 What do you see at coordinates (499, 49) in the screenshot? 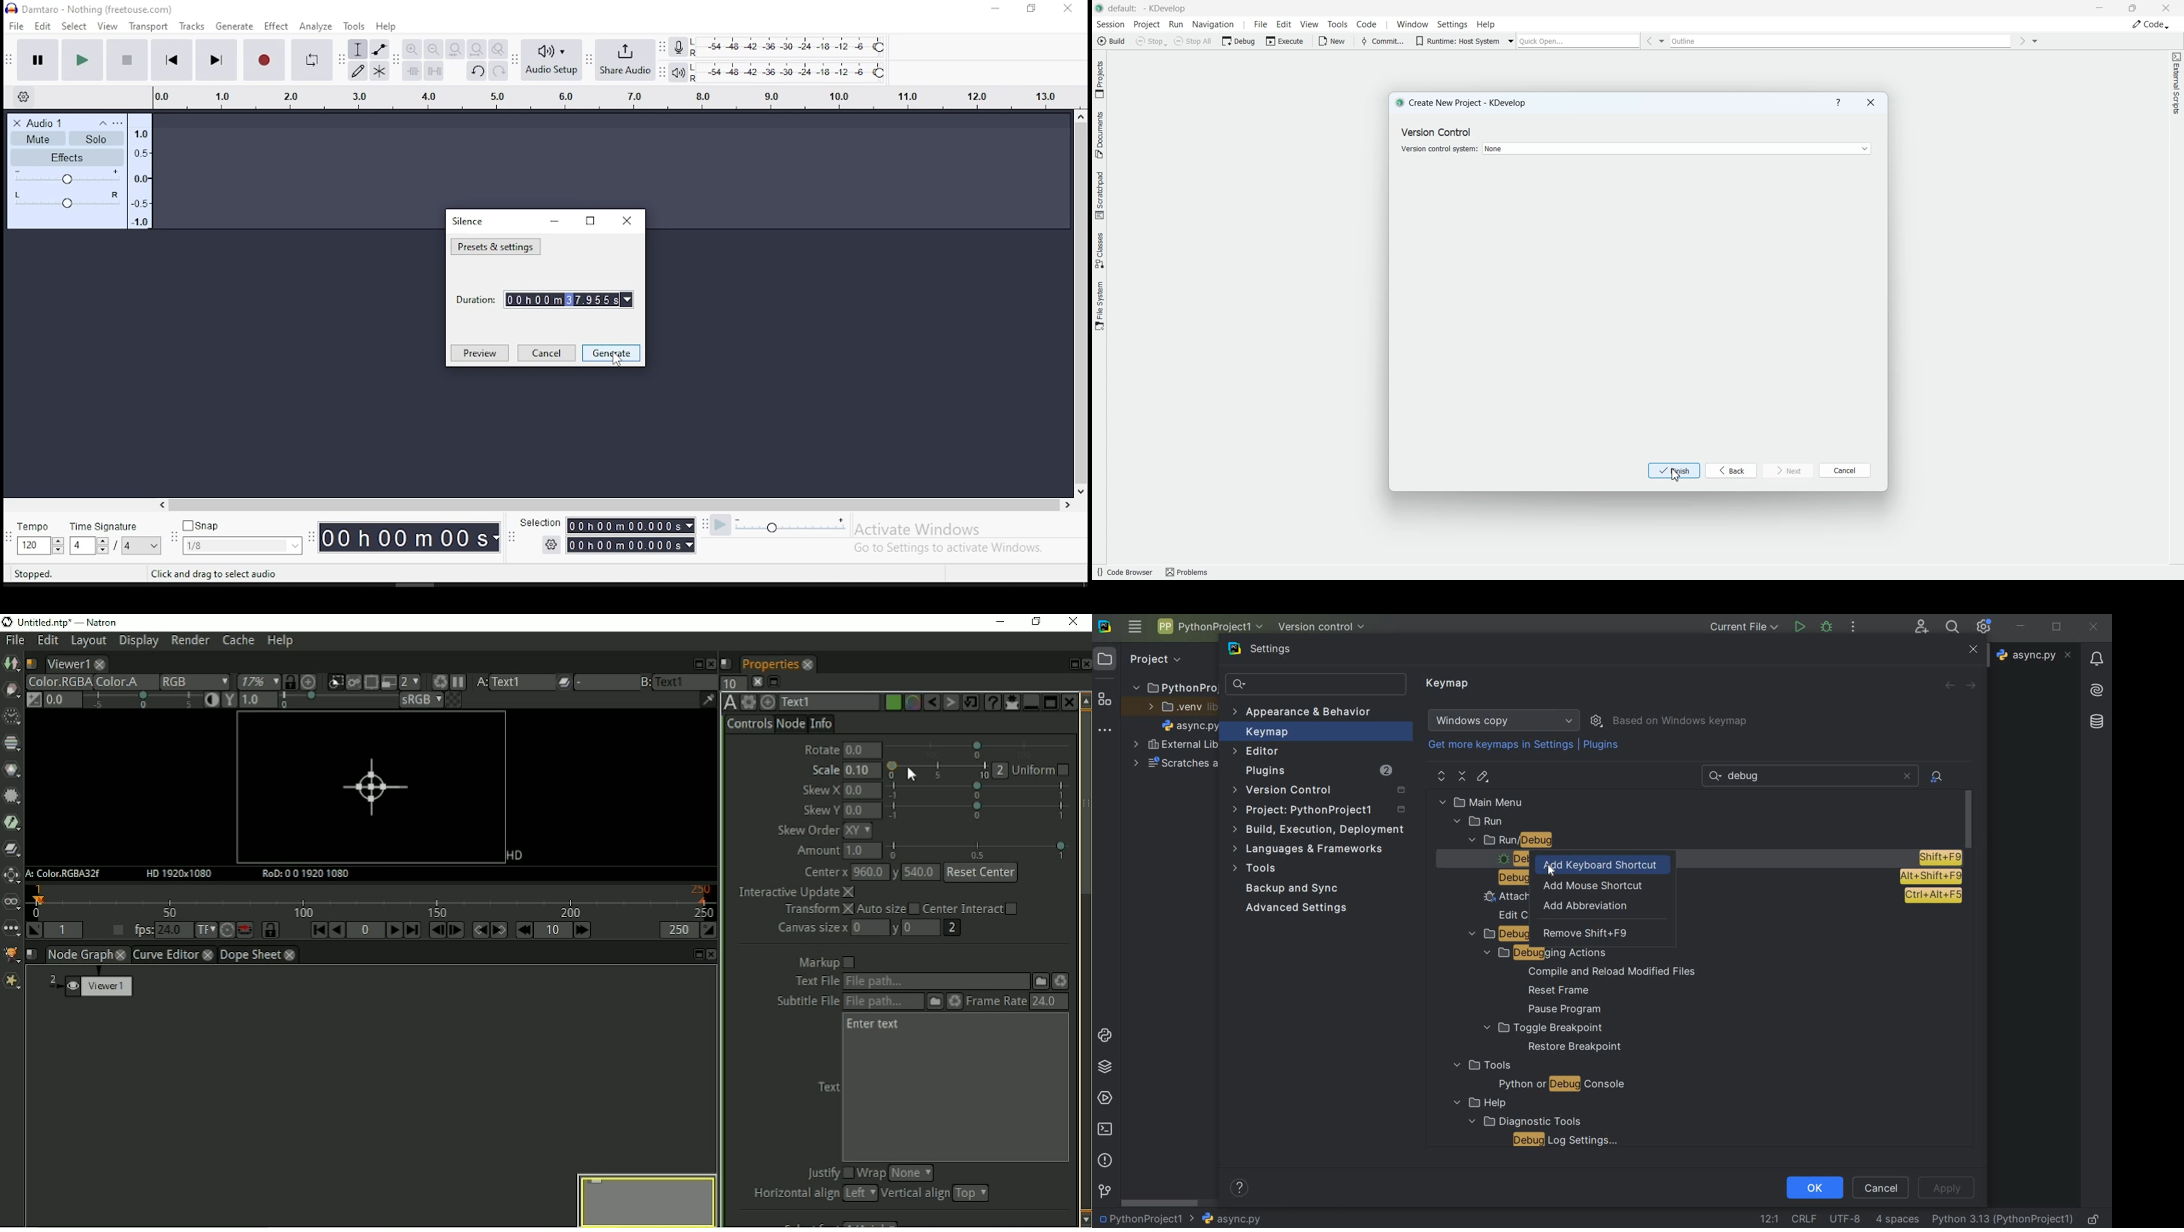
I see `zoom toggle` at bounding box center [499, 49].